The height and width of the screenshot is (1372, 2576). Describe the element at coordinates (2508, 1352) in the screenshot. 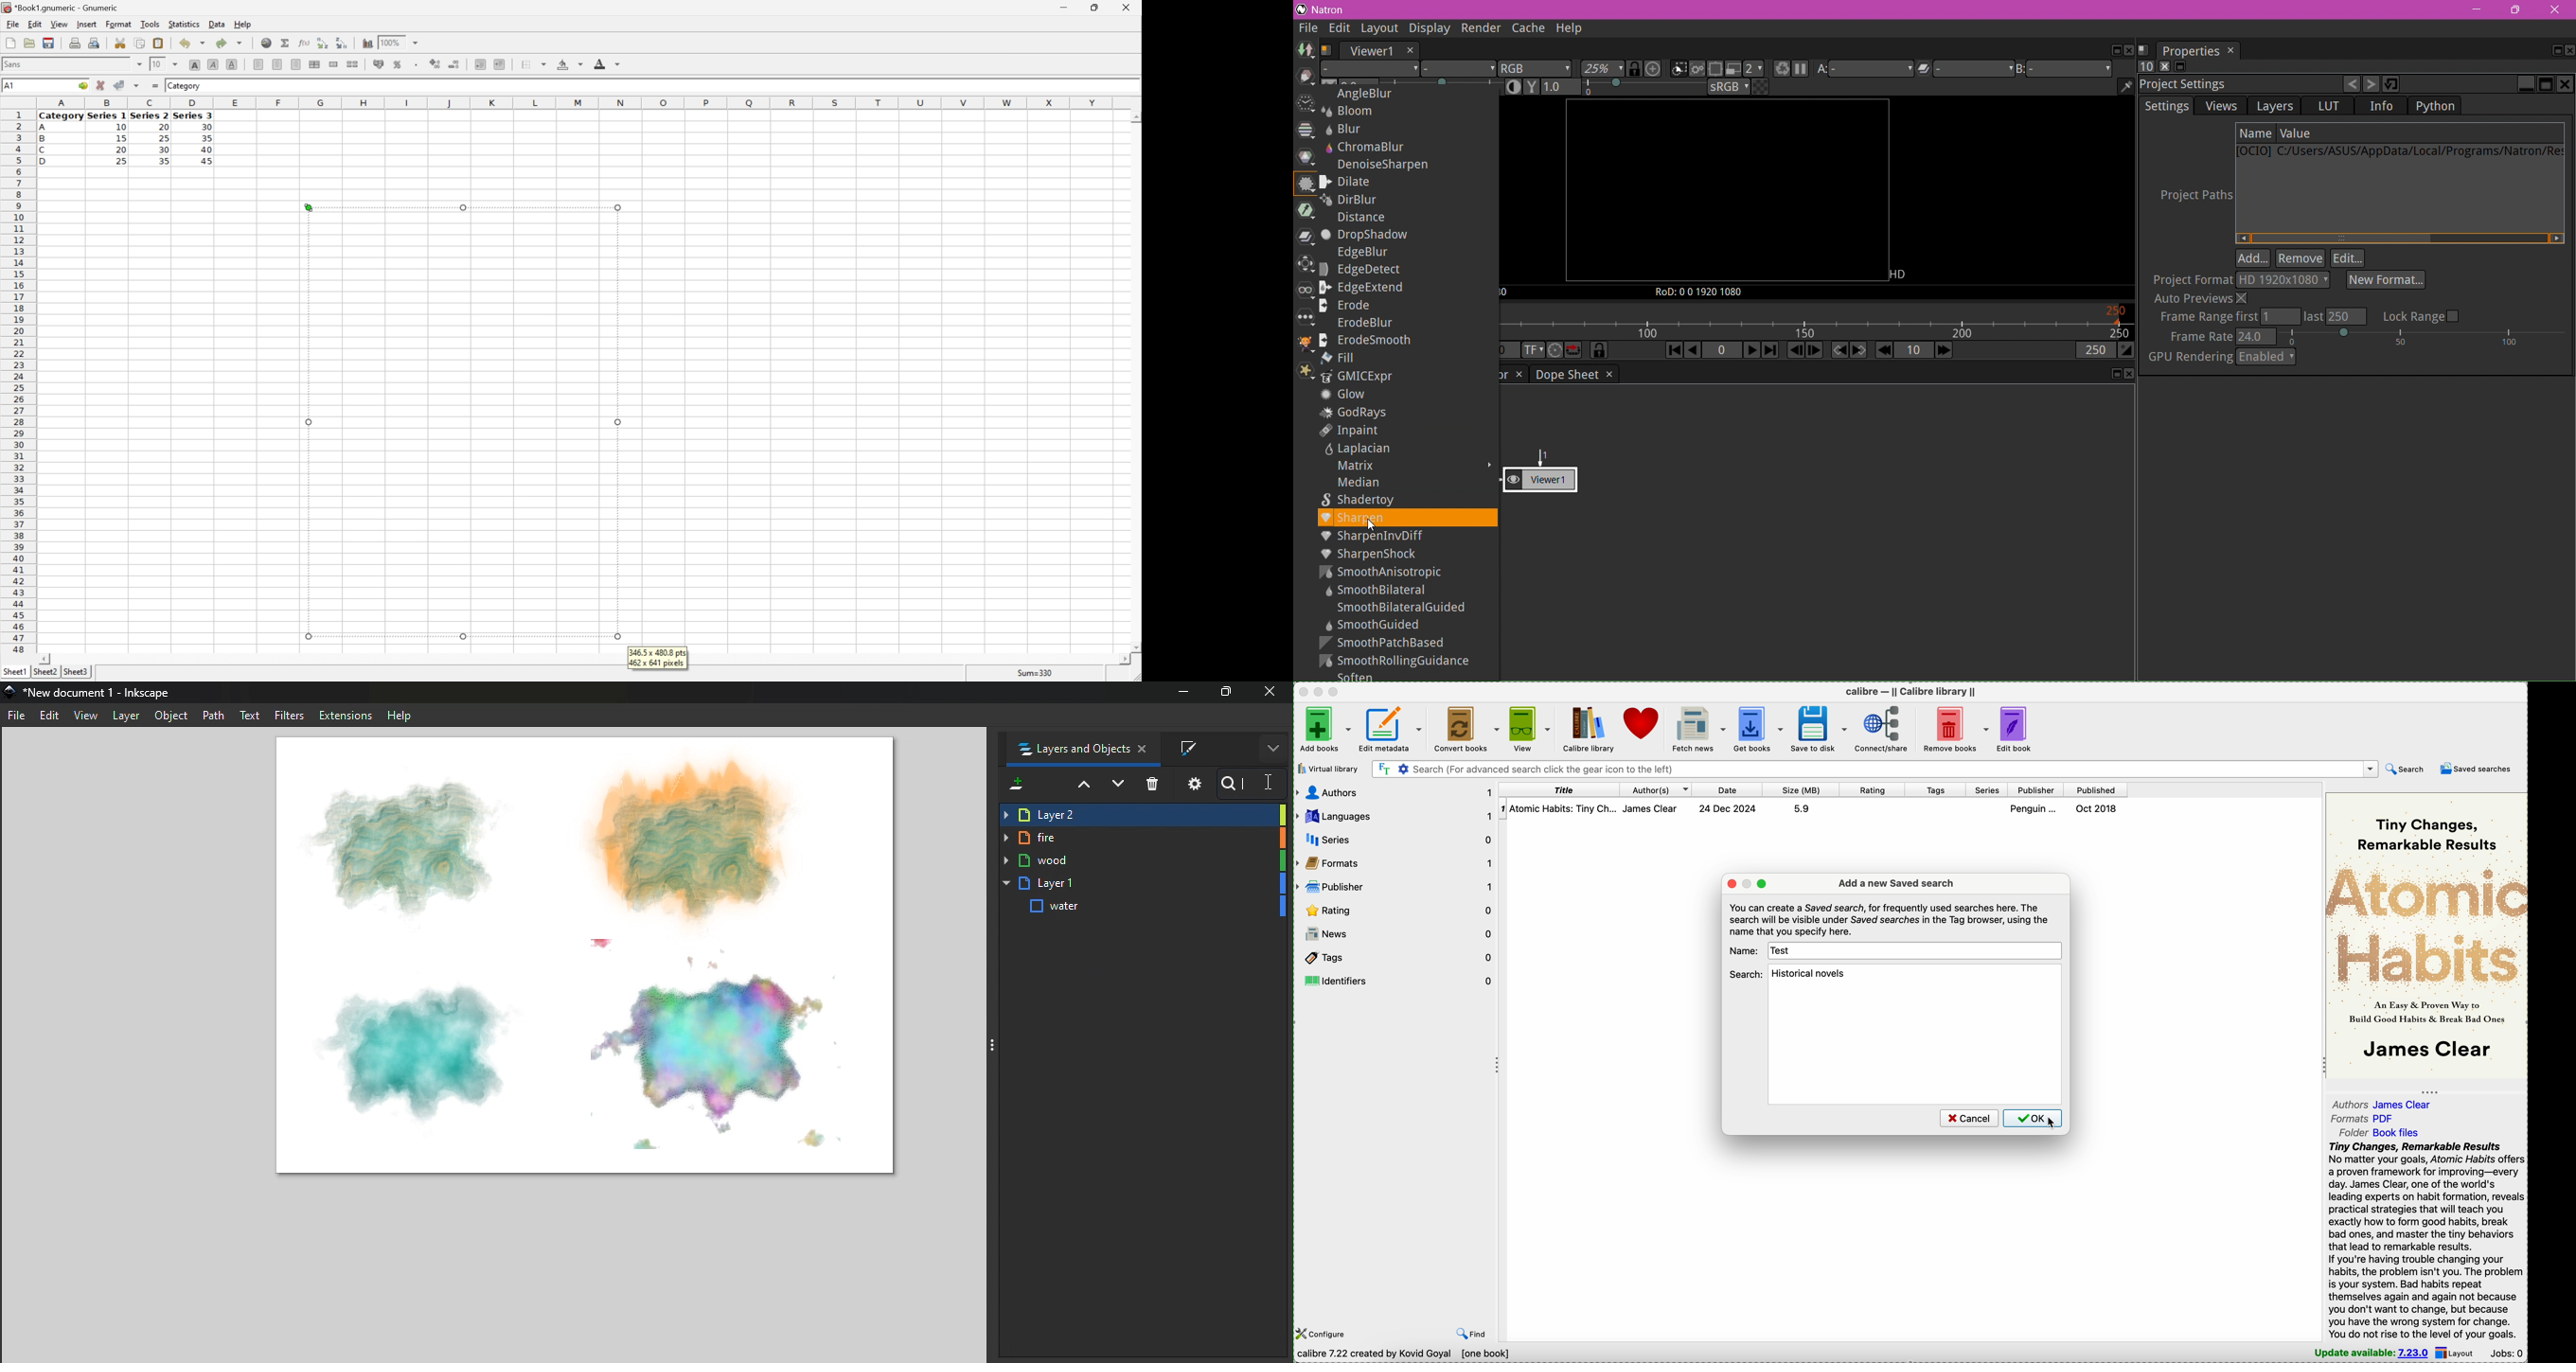

I see `Jobs: 0` at that location.